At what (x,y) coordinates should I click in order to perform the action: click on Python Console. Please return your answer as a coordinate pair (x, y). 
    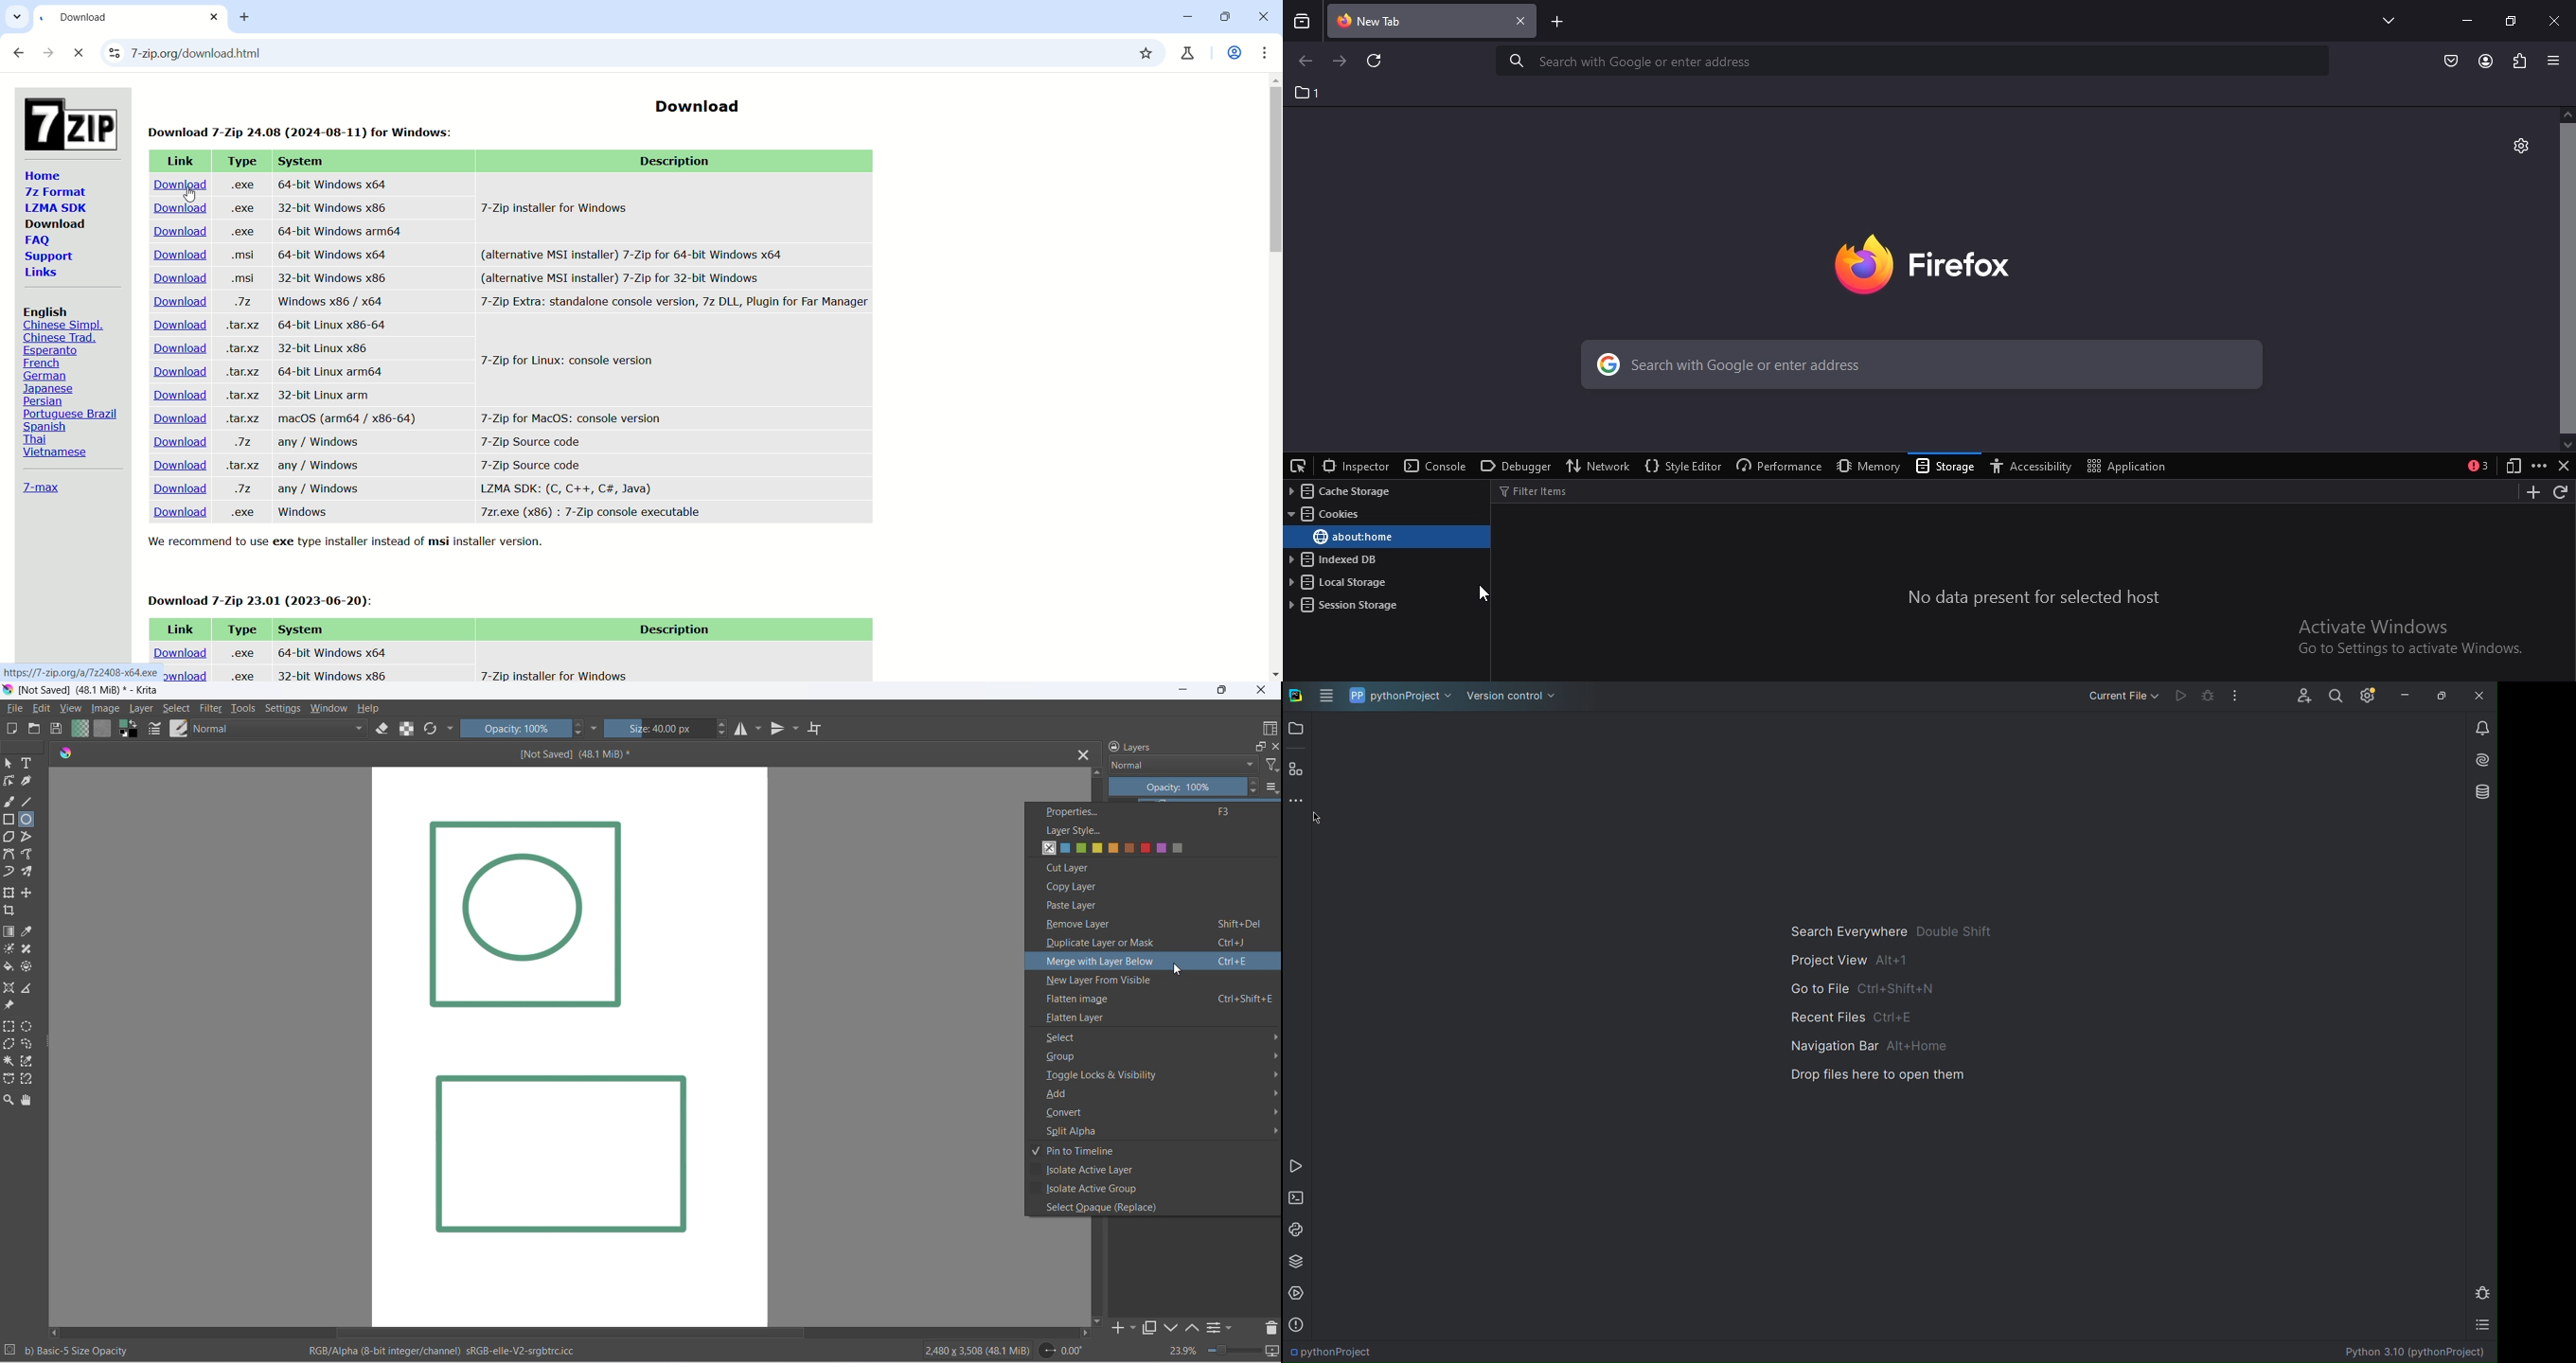
    Looking at the image, I should click on (1298, 1229).